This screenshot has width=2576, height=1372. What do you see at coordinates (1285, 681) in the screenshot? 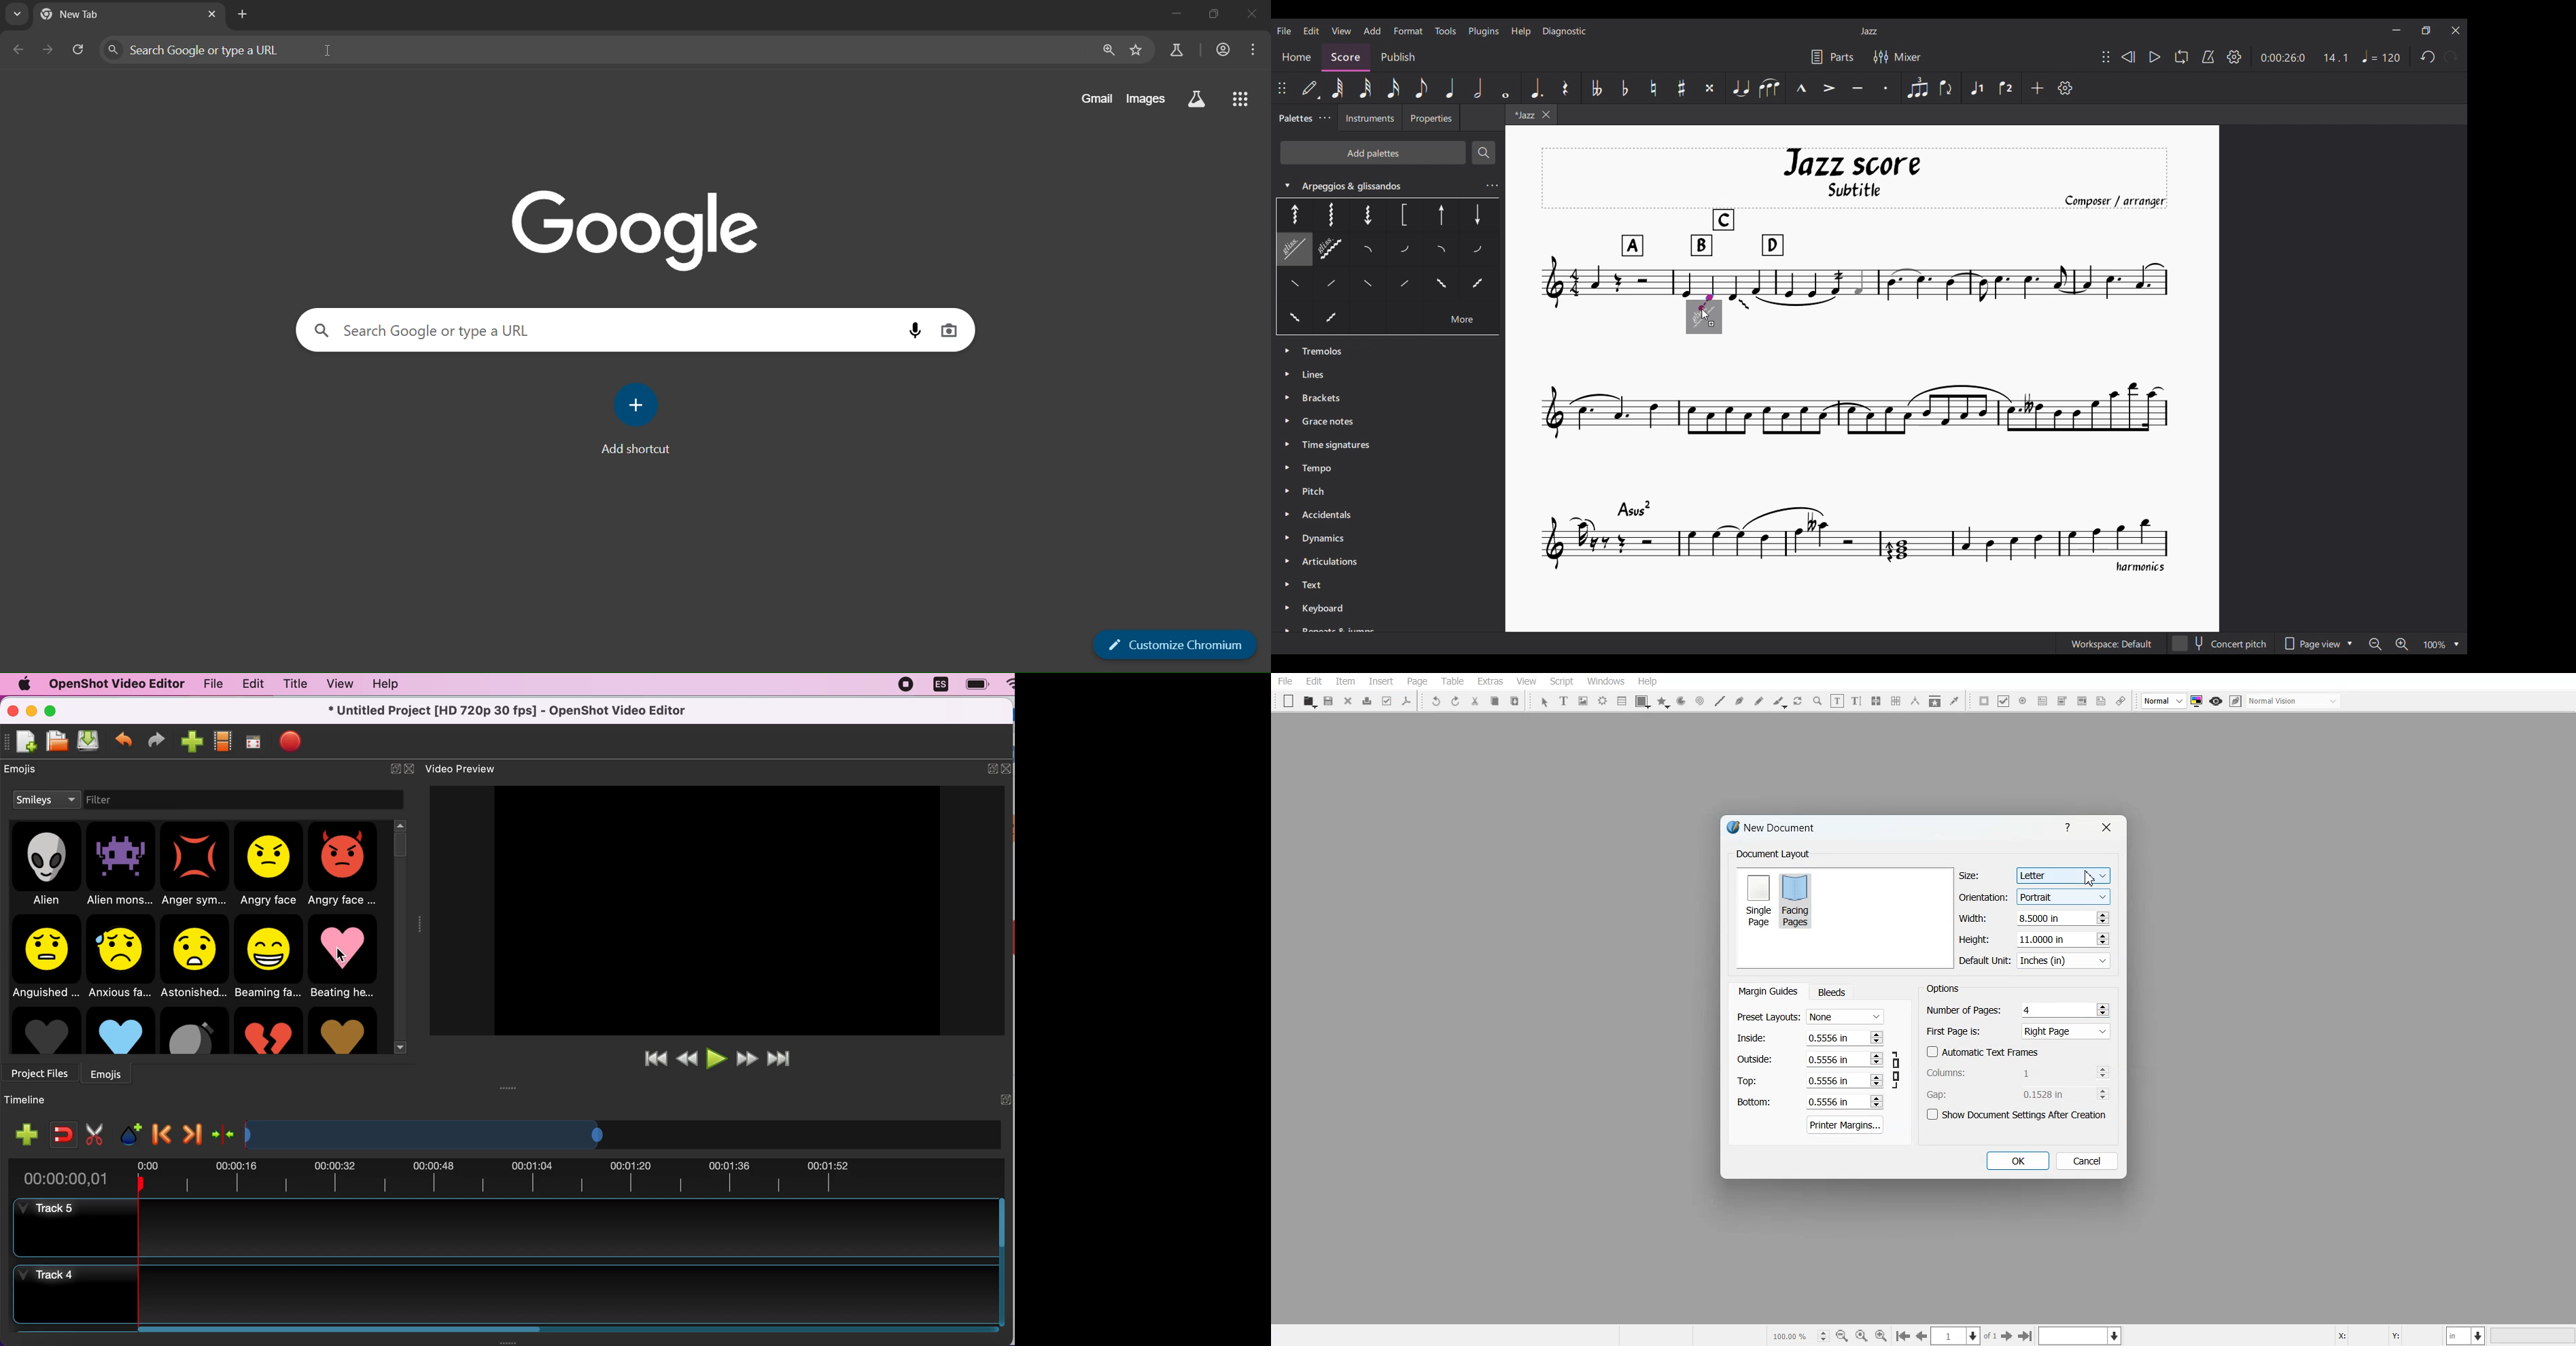
I see `File` at bounding box center [1285, 681].